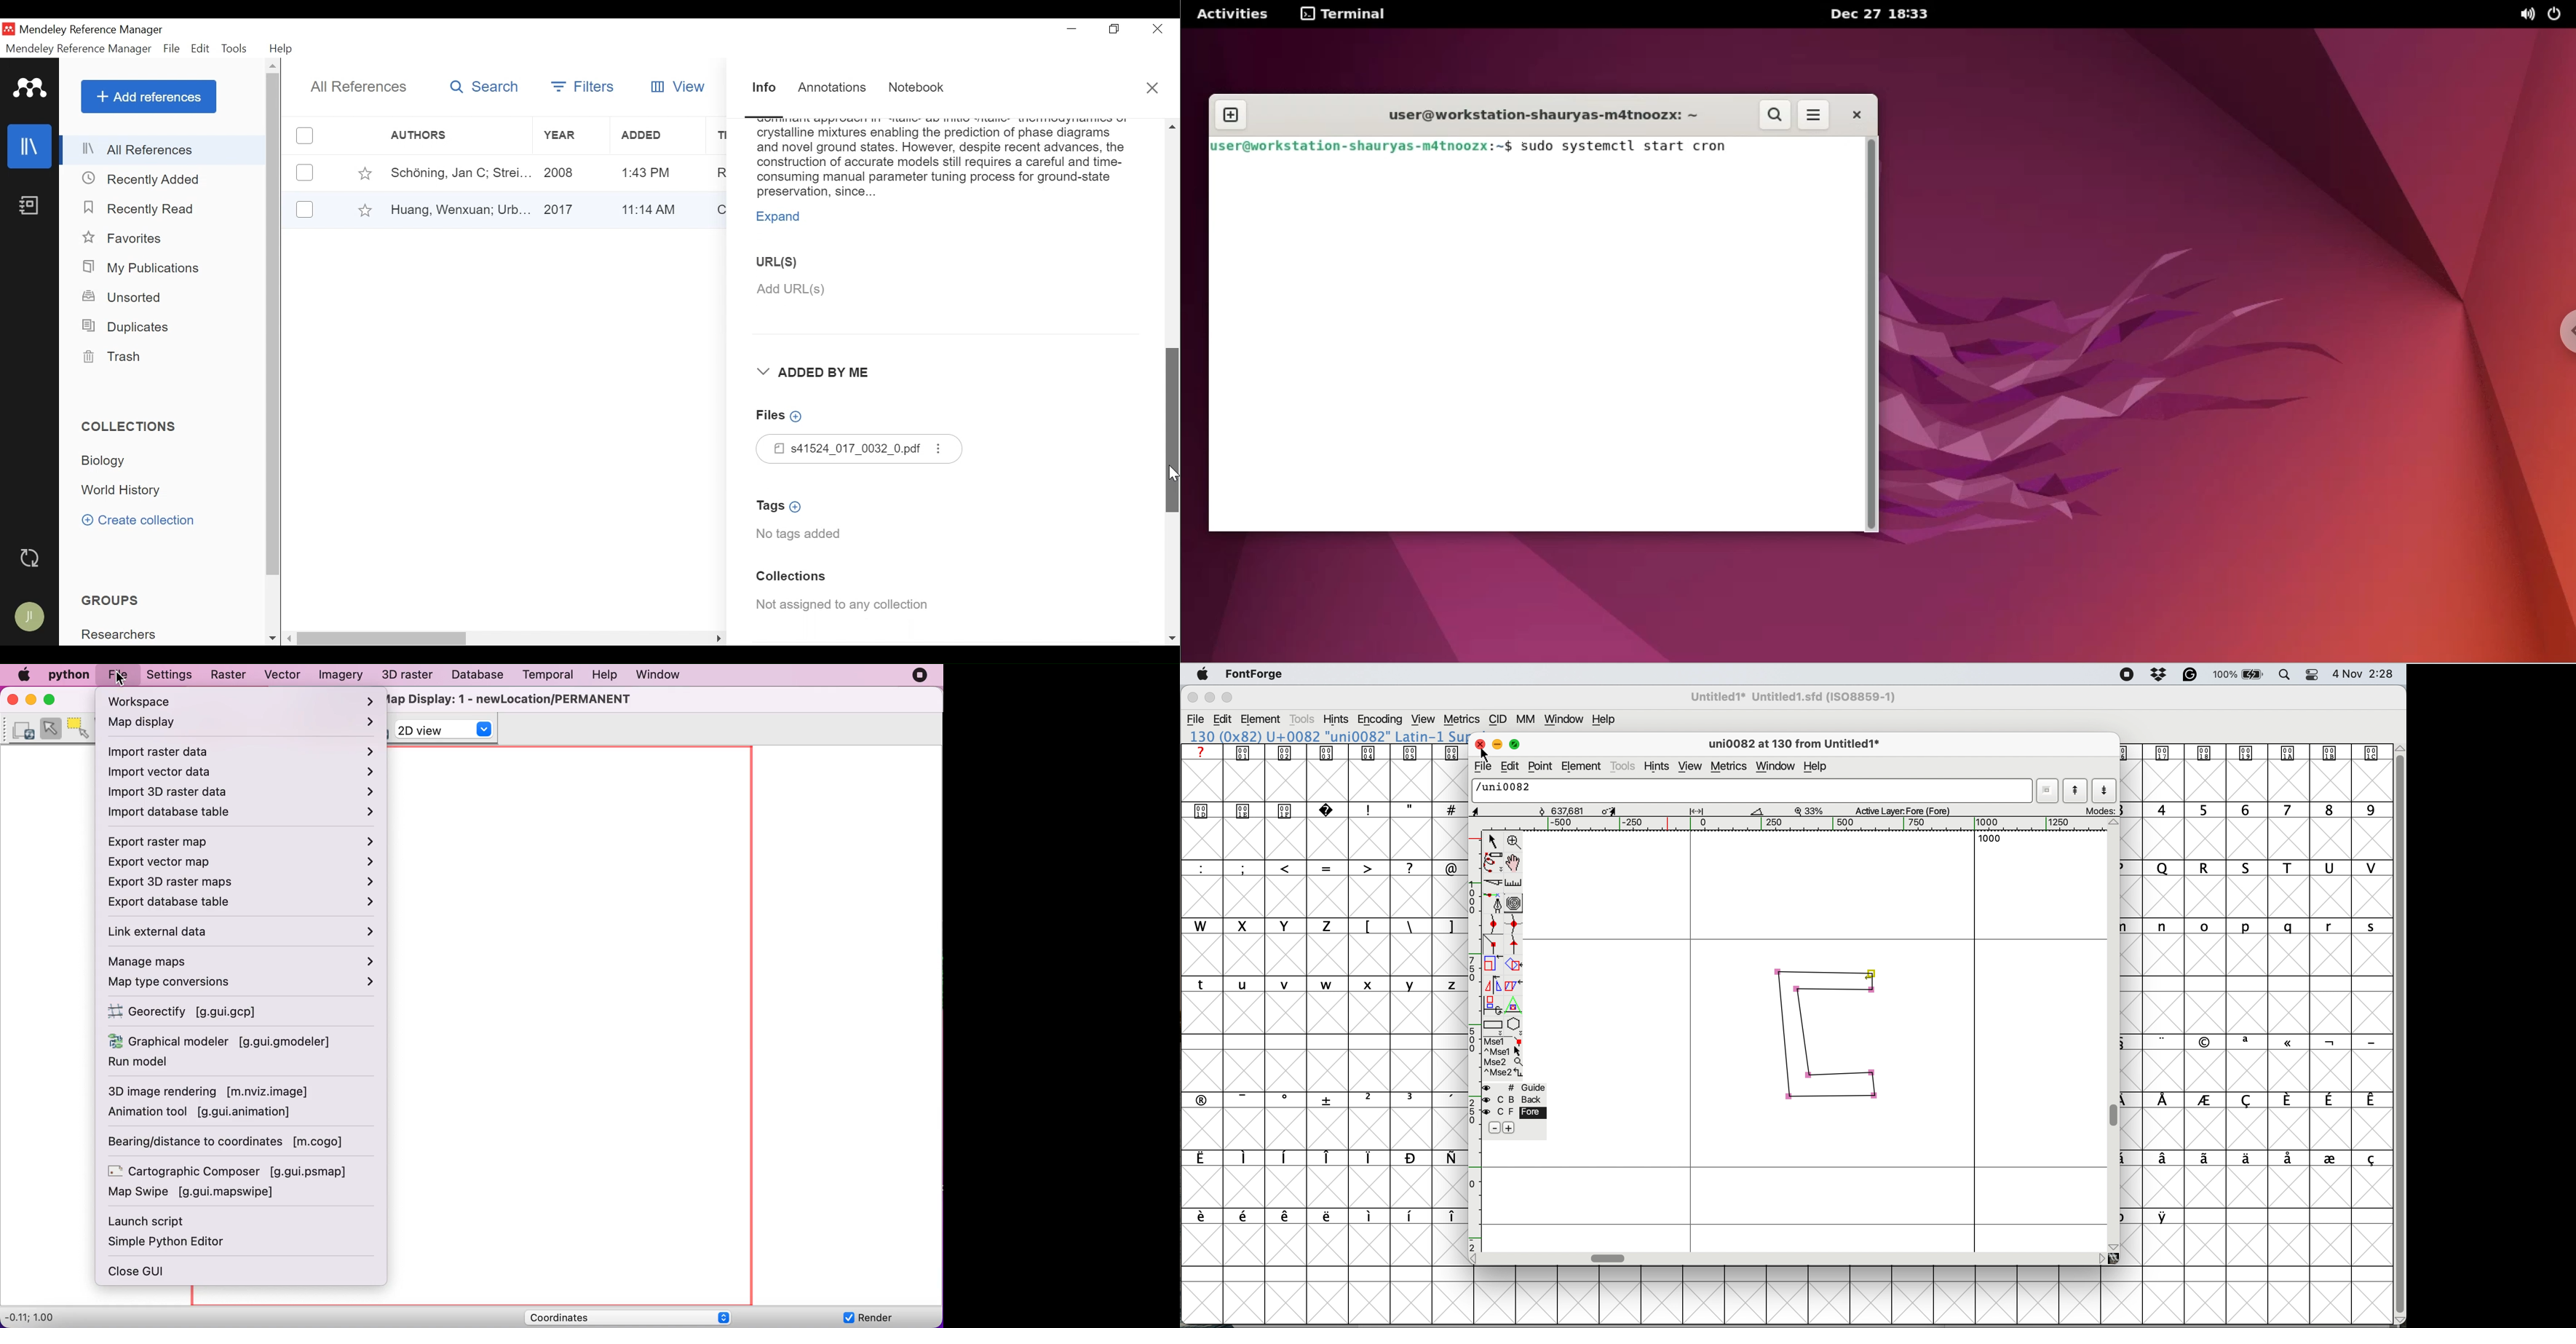  Describe the element at coordinates (783, 507) in the screenshot. I see `Add Tags` at that location.